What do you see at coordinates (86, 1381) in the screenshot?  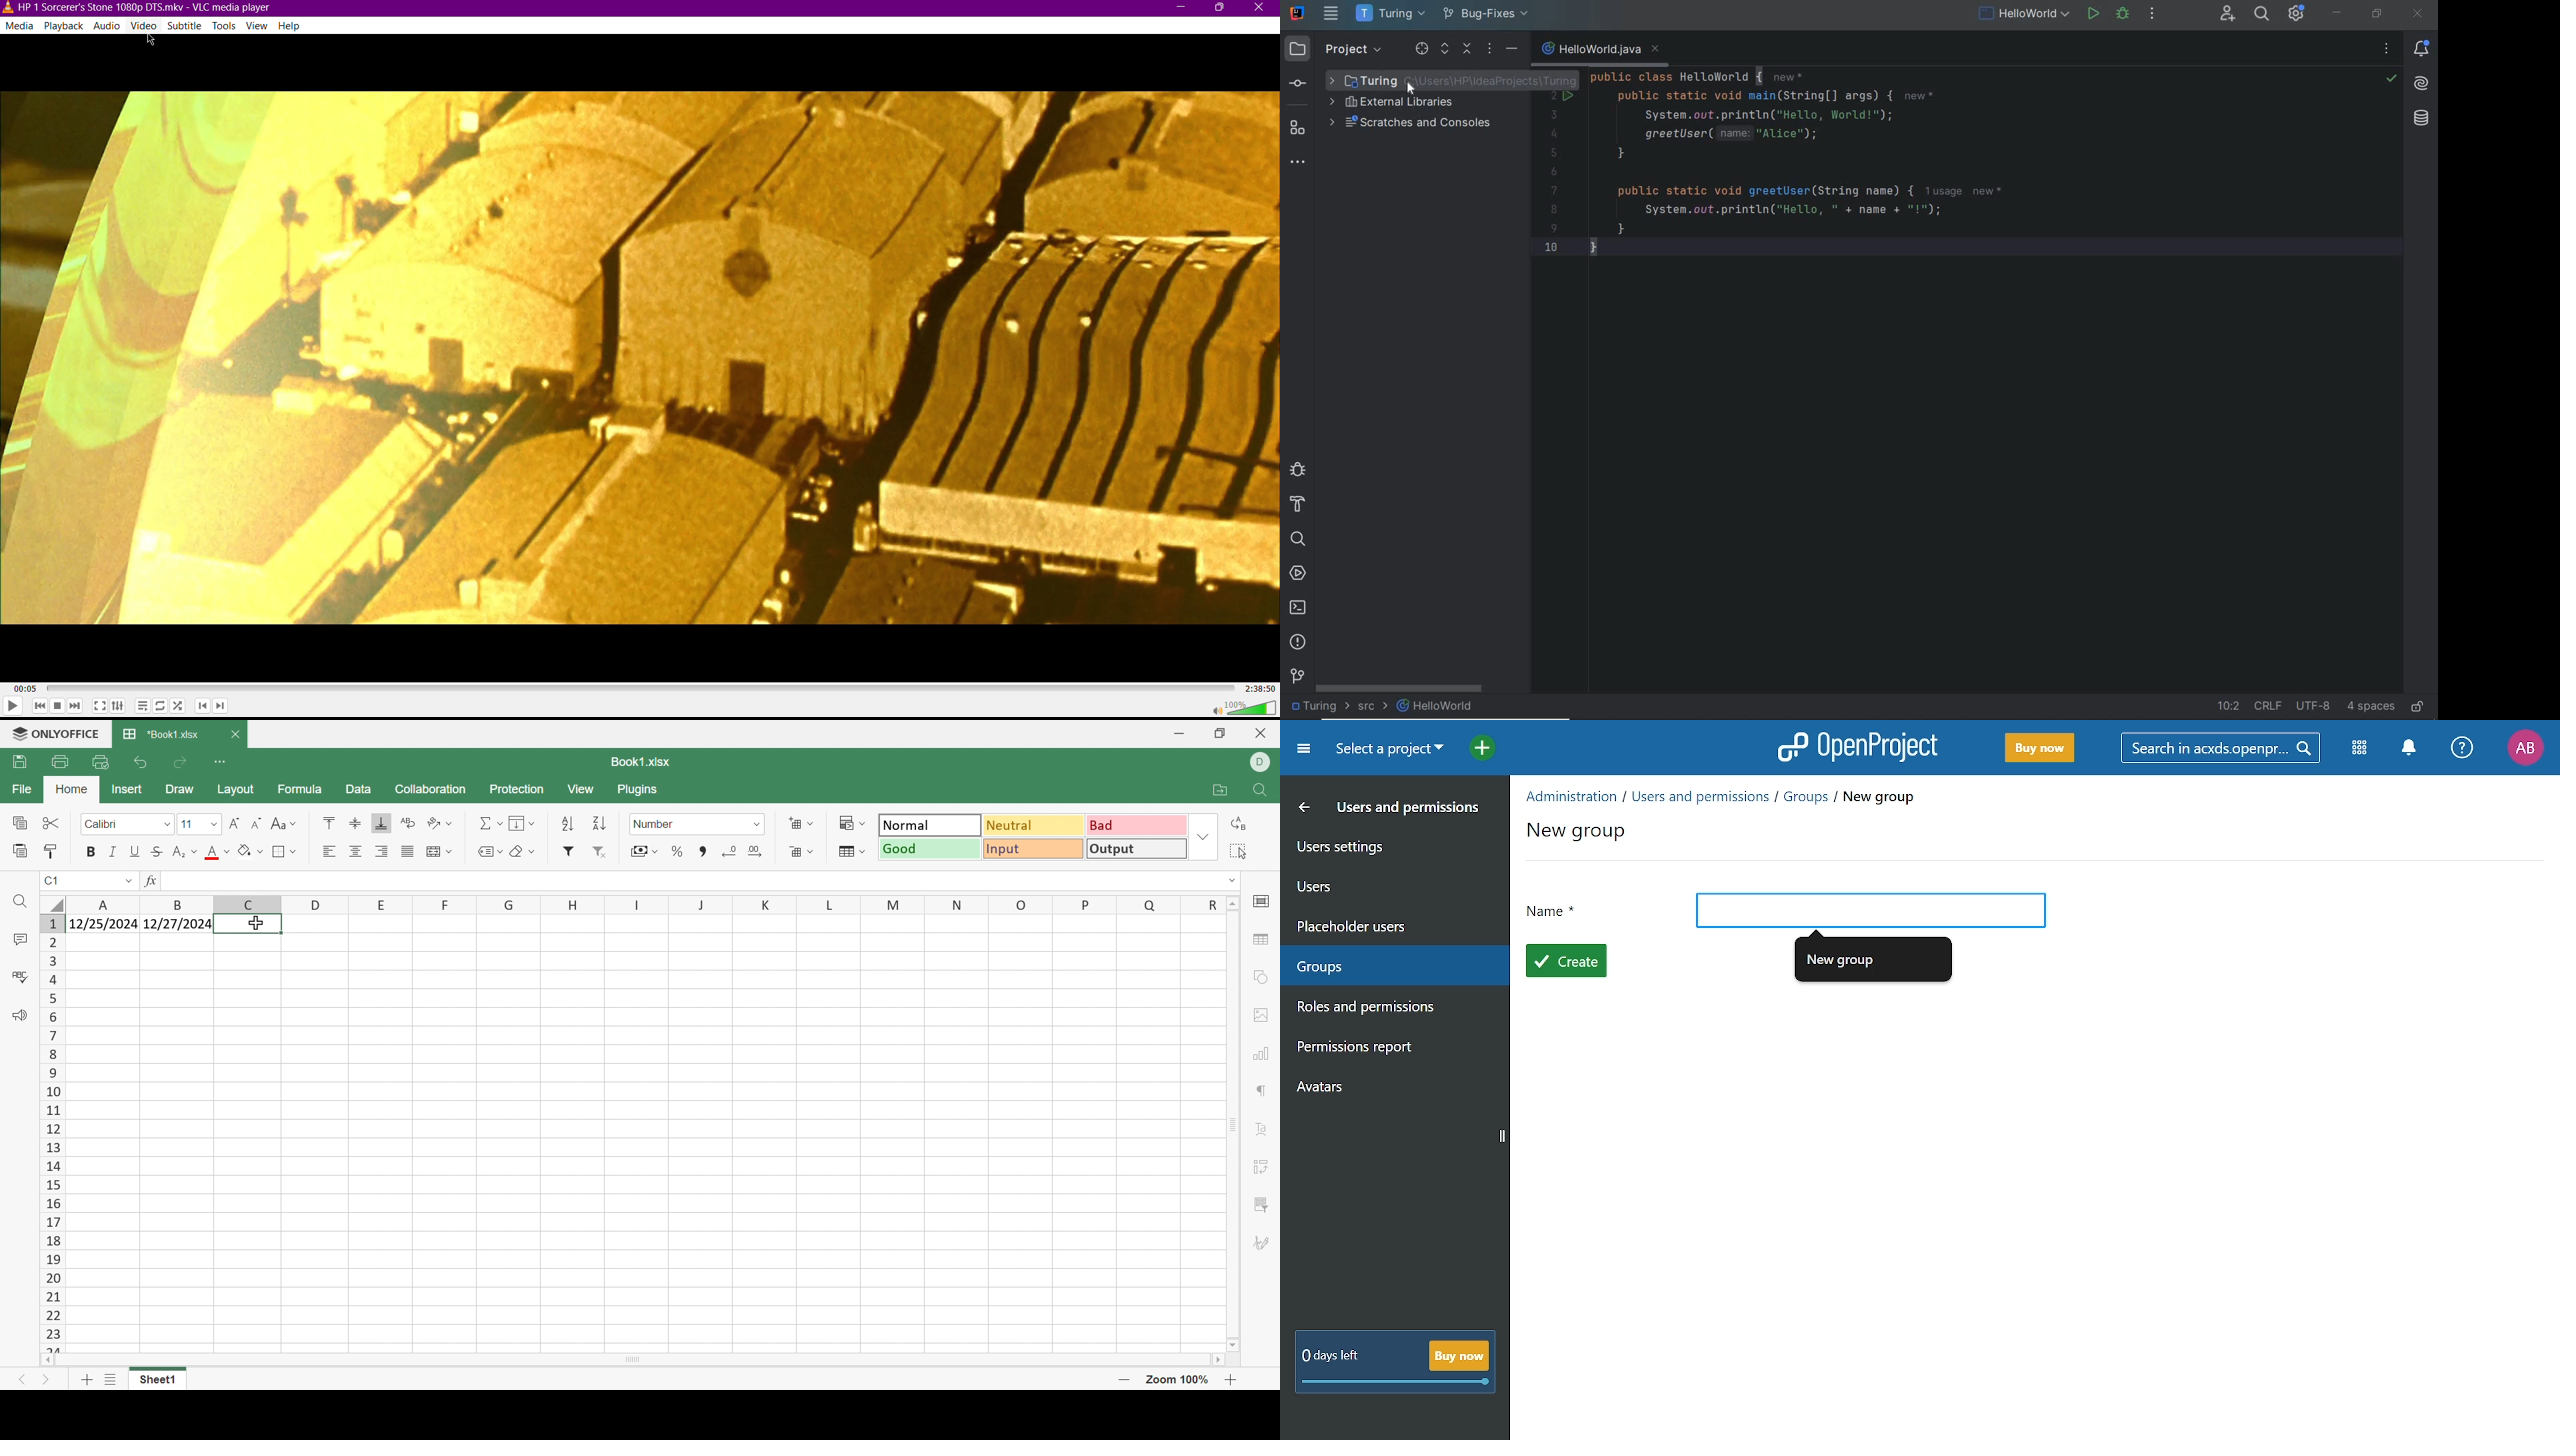 I see `Add sheet` at bounding box center [86, 1381].